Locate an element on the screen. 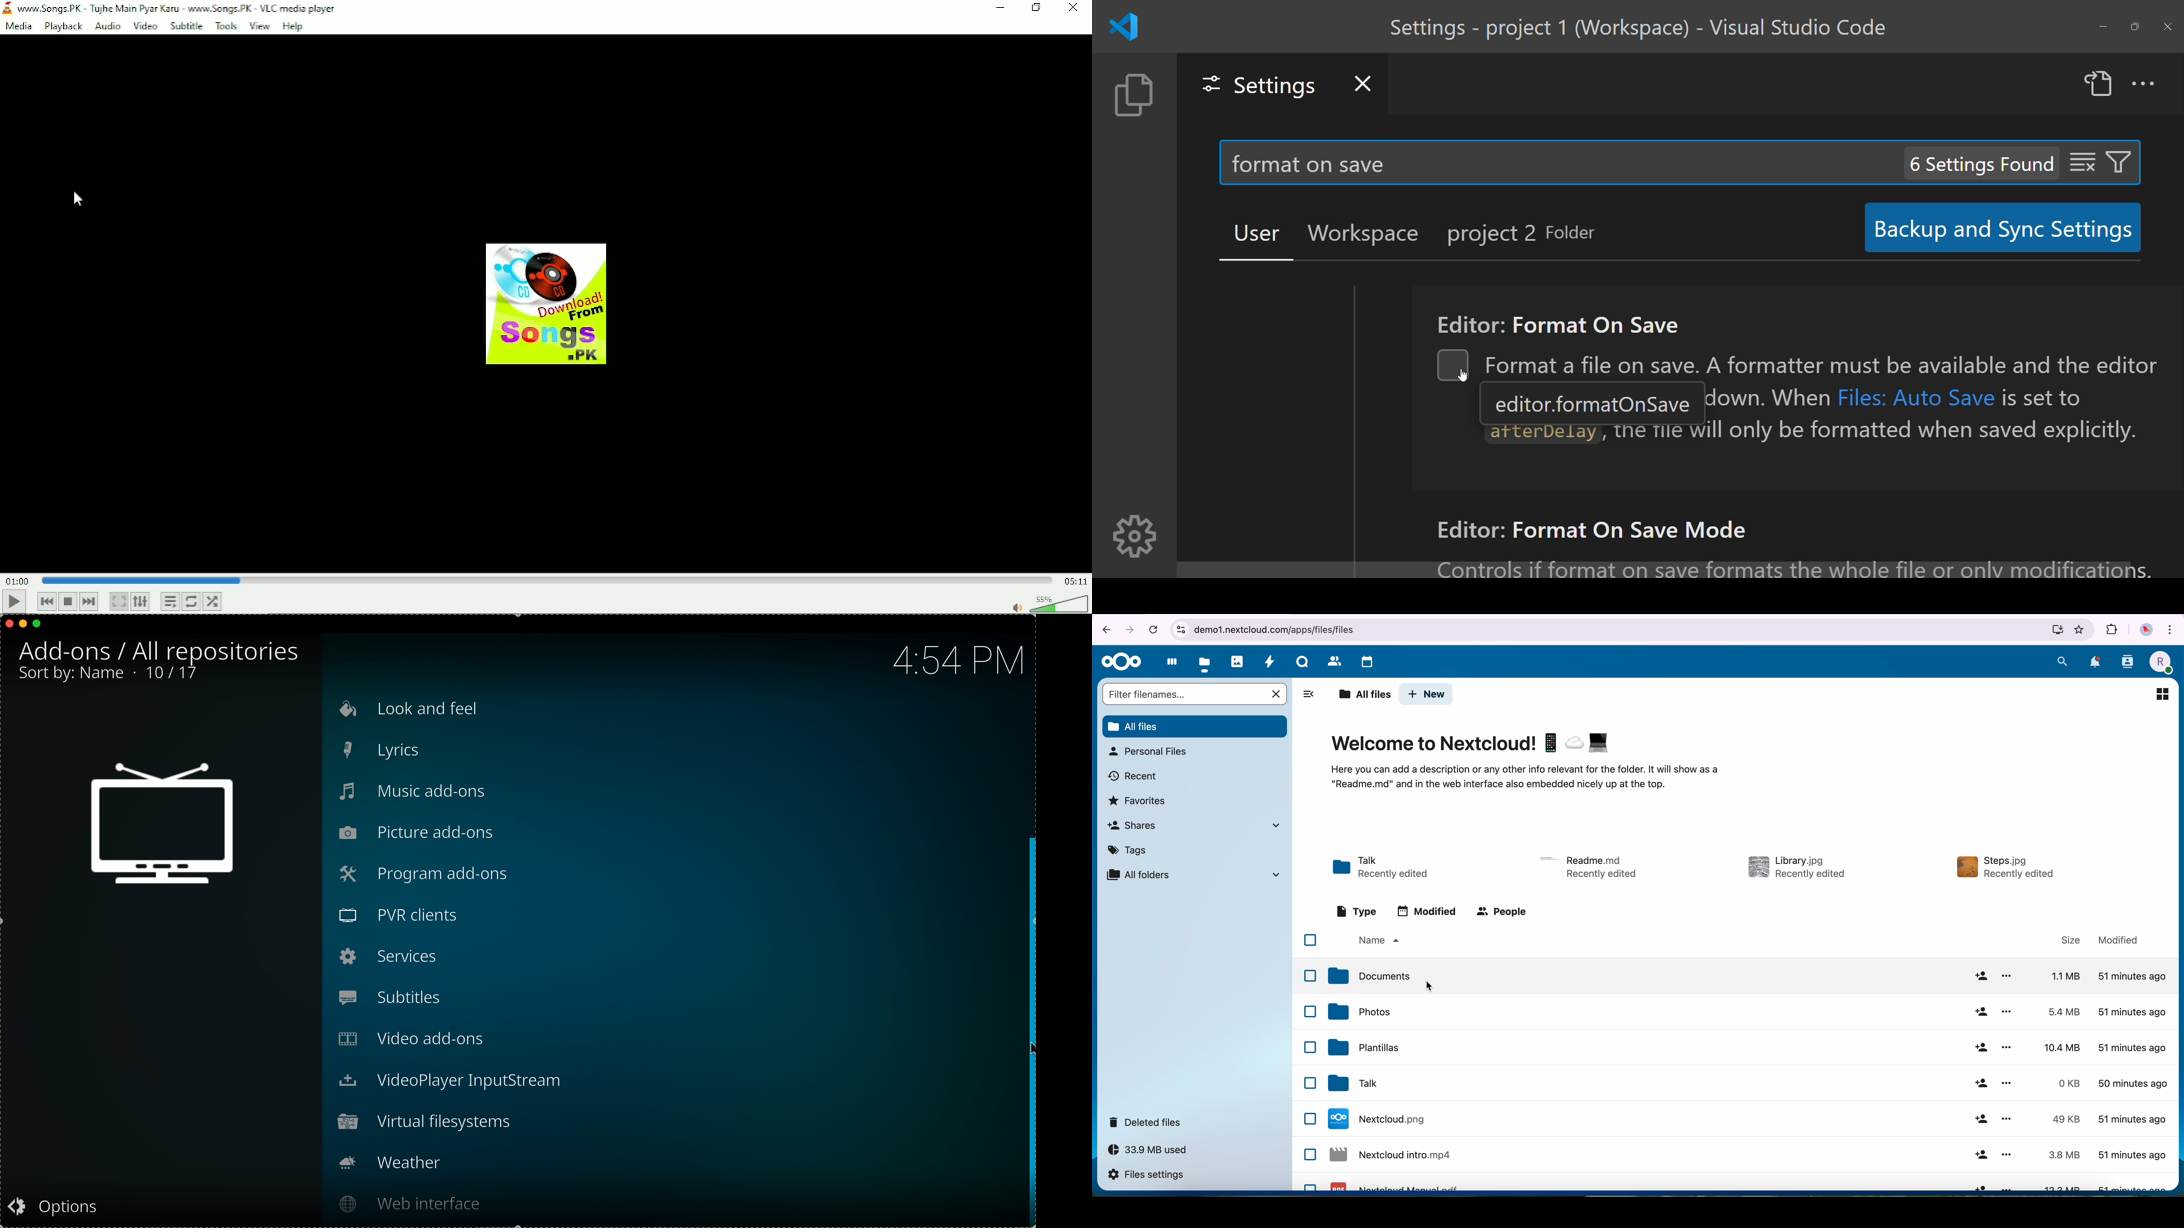 The image size is (2184, 1232). nextcloud intro.mp4 is located at coordinates (1393, 1154).